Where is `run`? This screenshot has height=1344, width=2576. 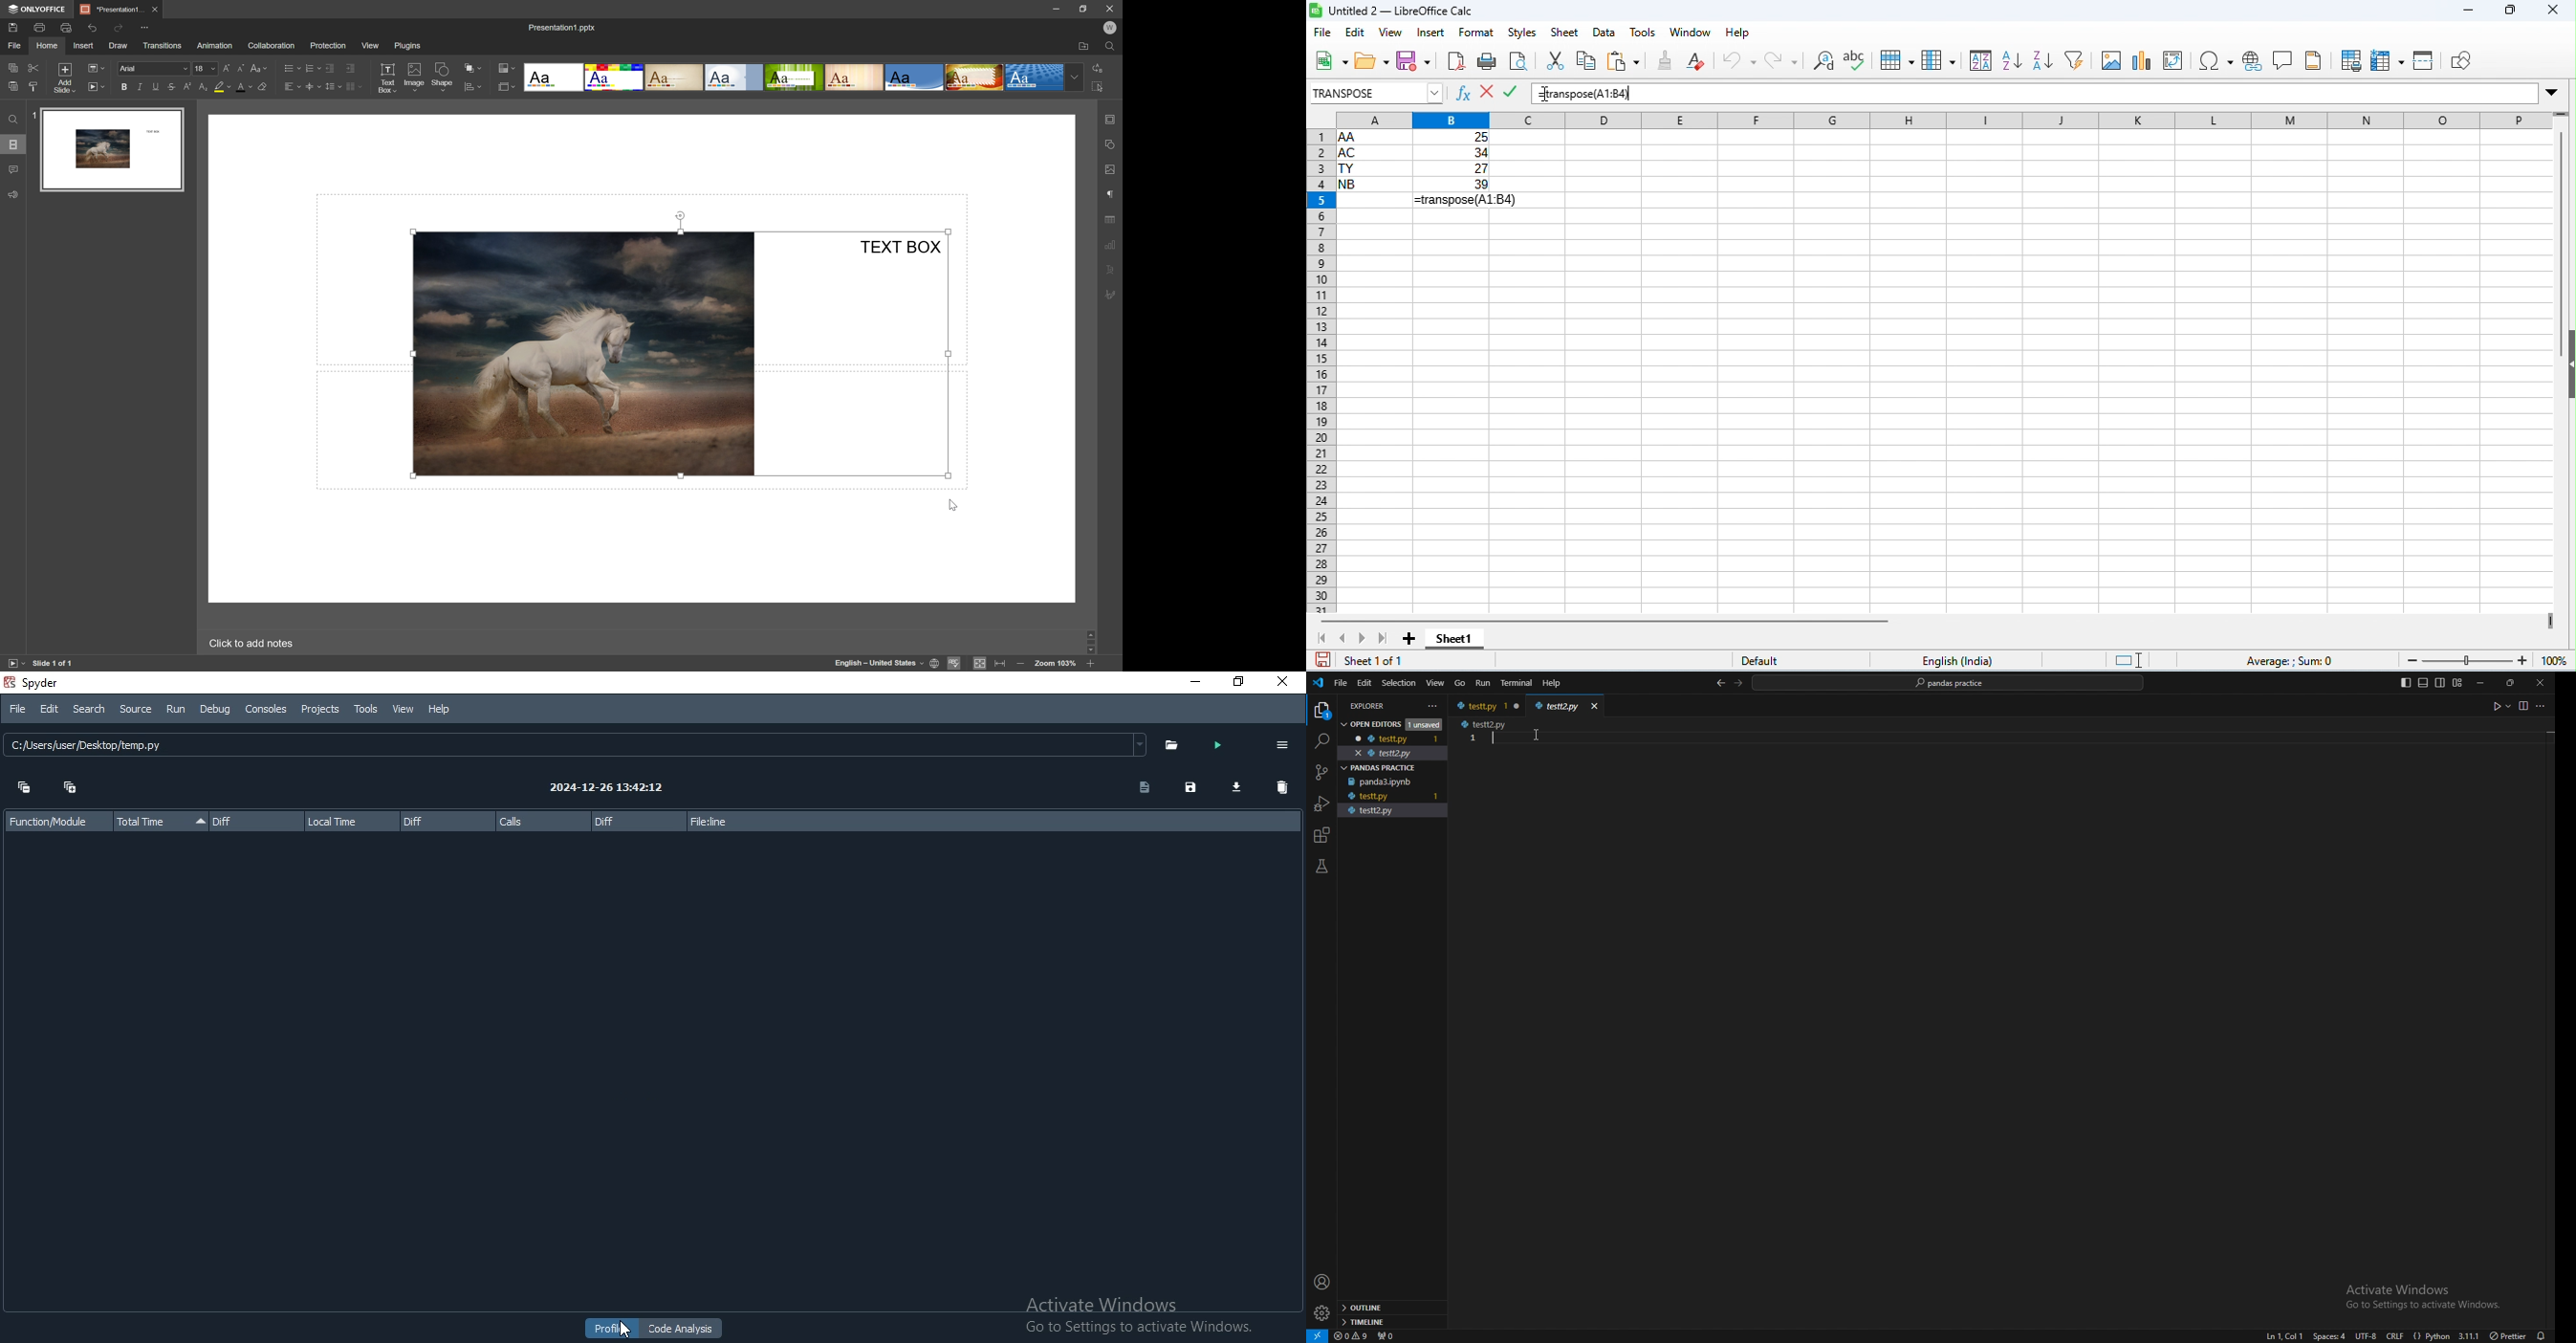 run is located at coordinates (180, 710).